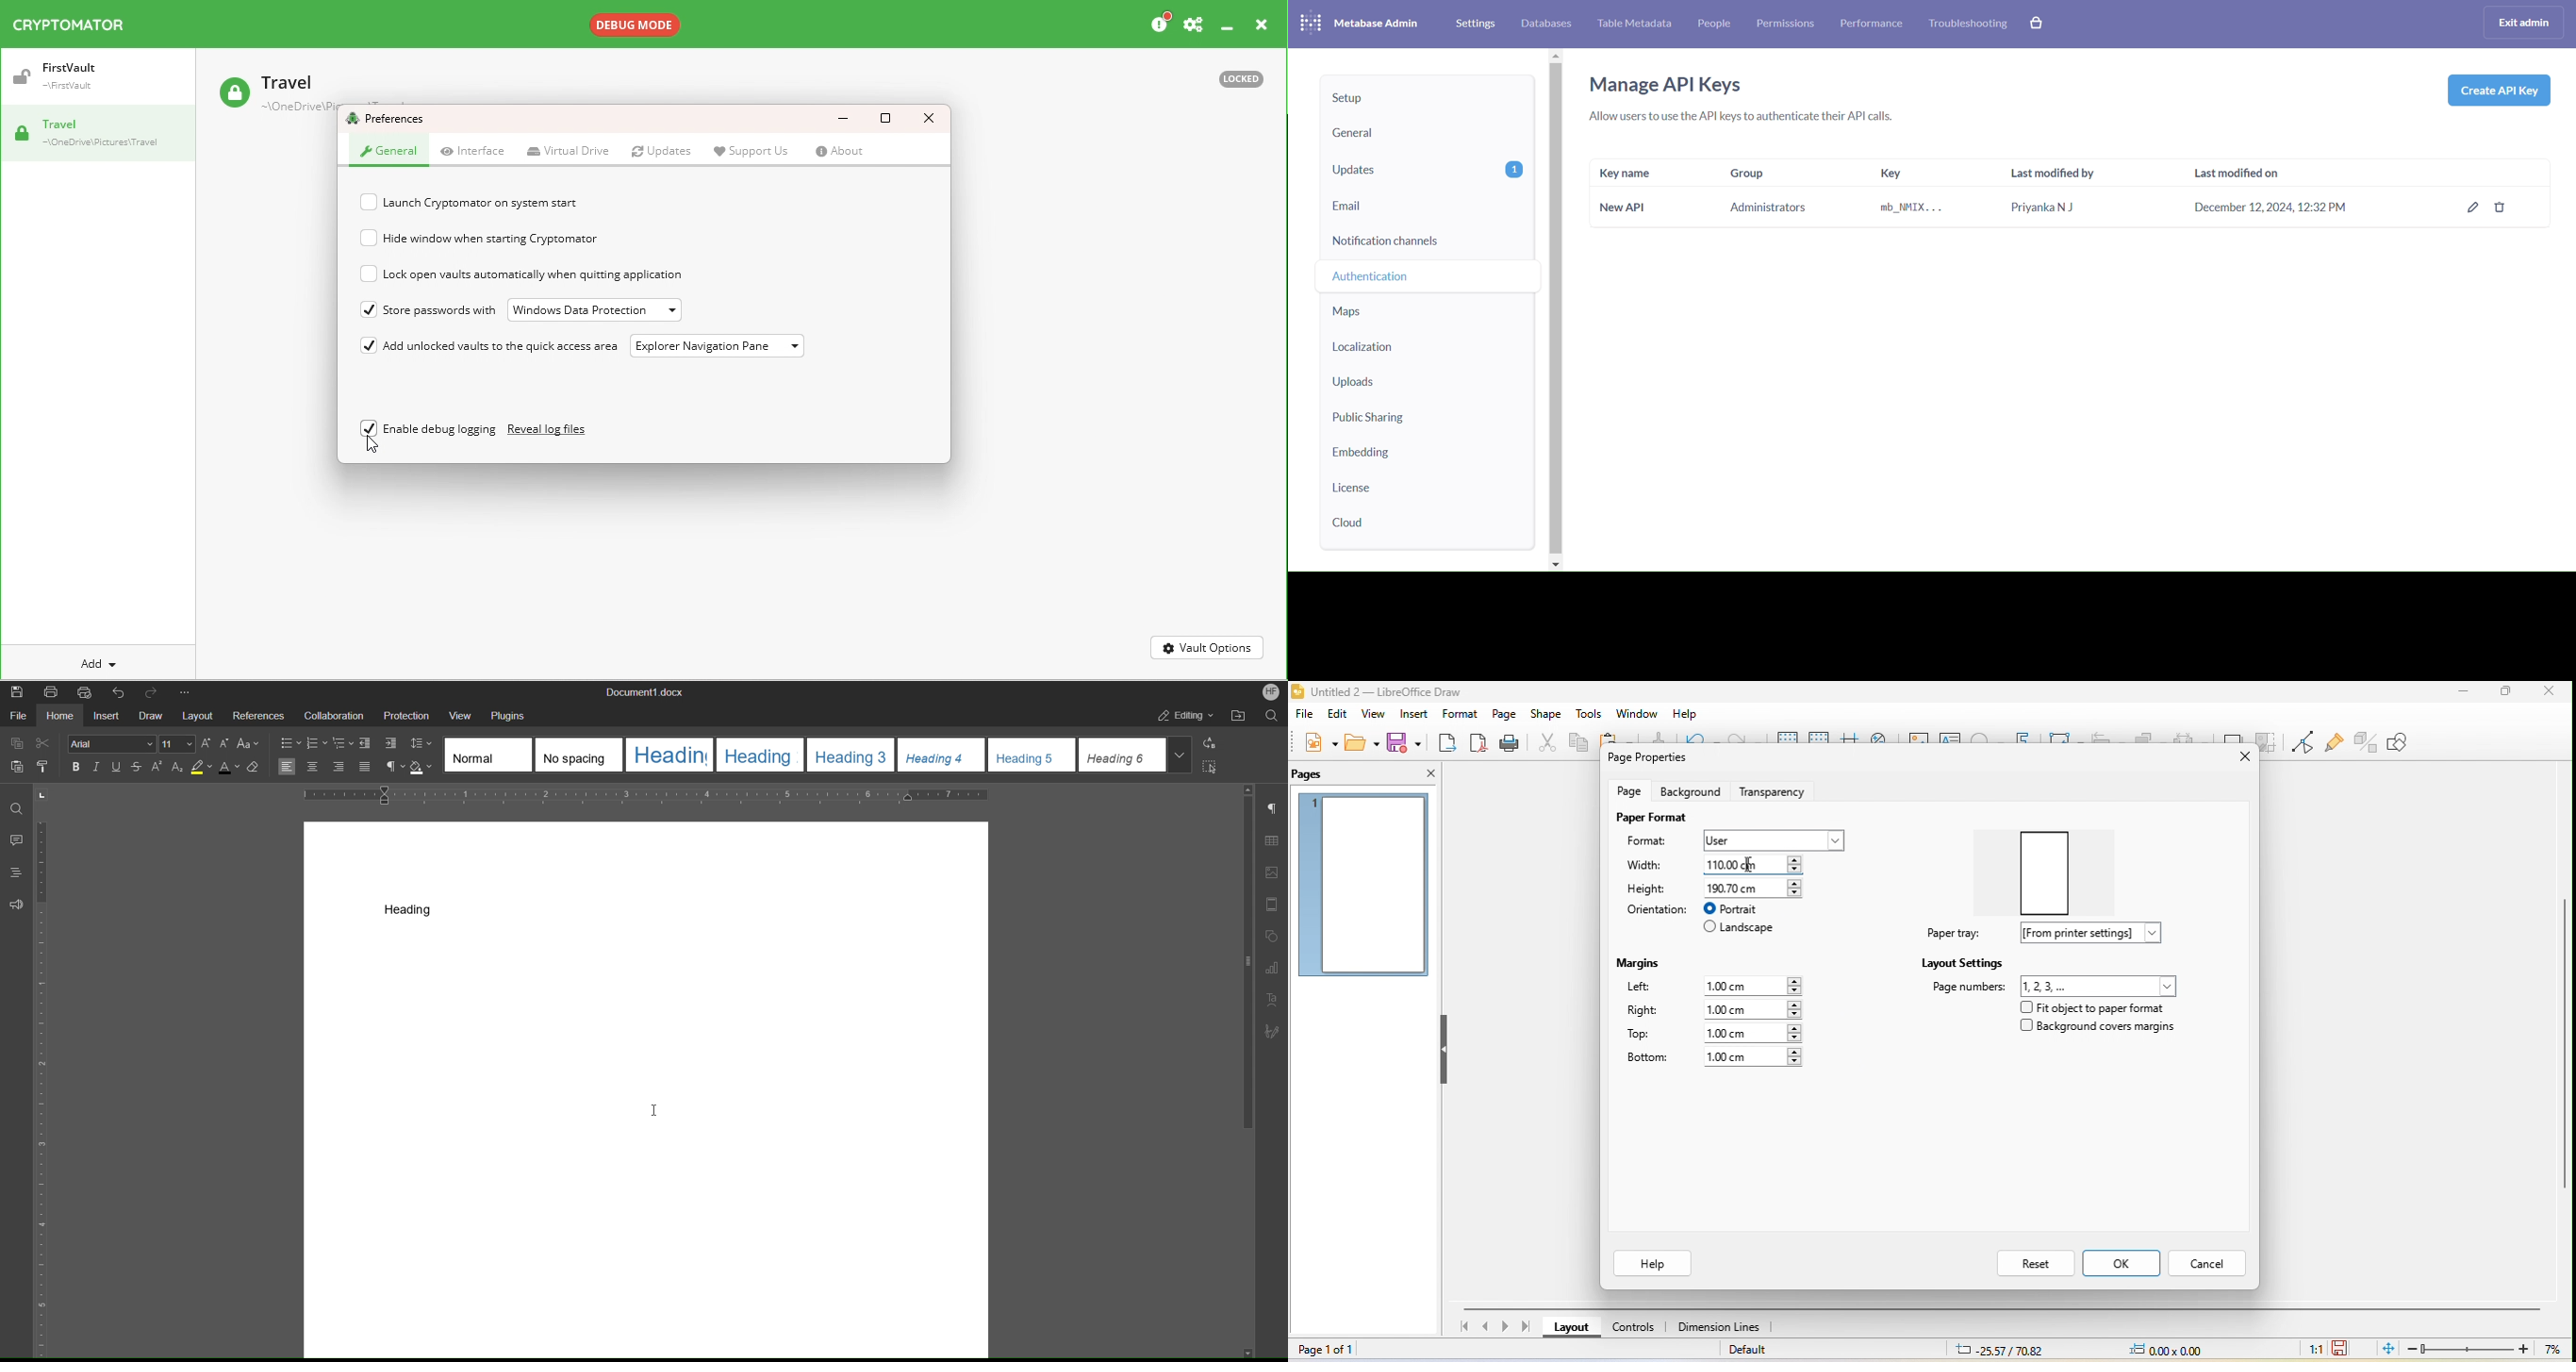 Image resolution: width=2576 pixels, height=1372 pixels. I want to click on ok, so click(2123, 1263).